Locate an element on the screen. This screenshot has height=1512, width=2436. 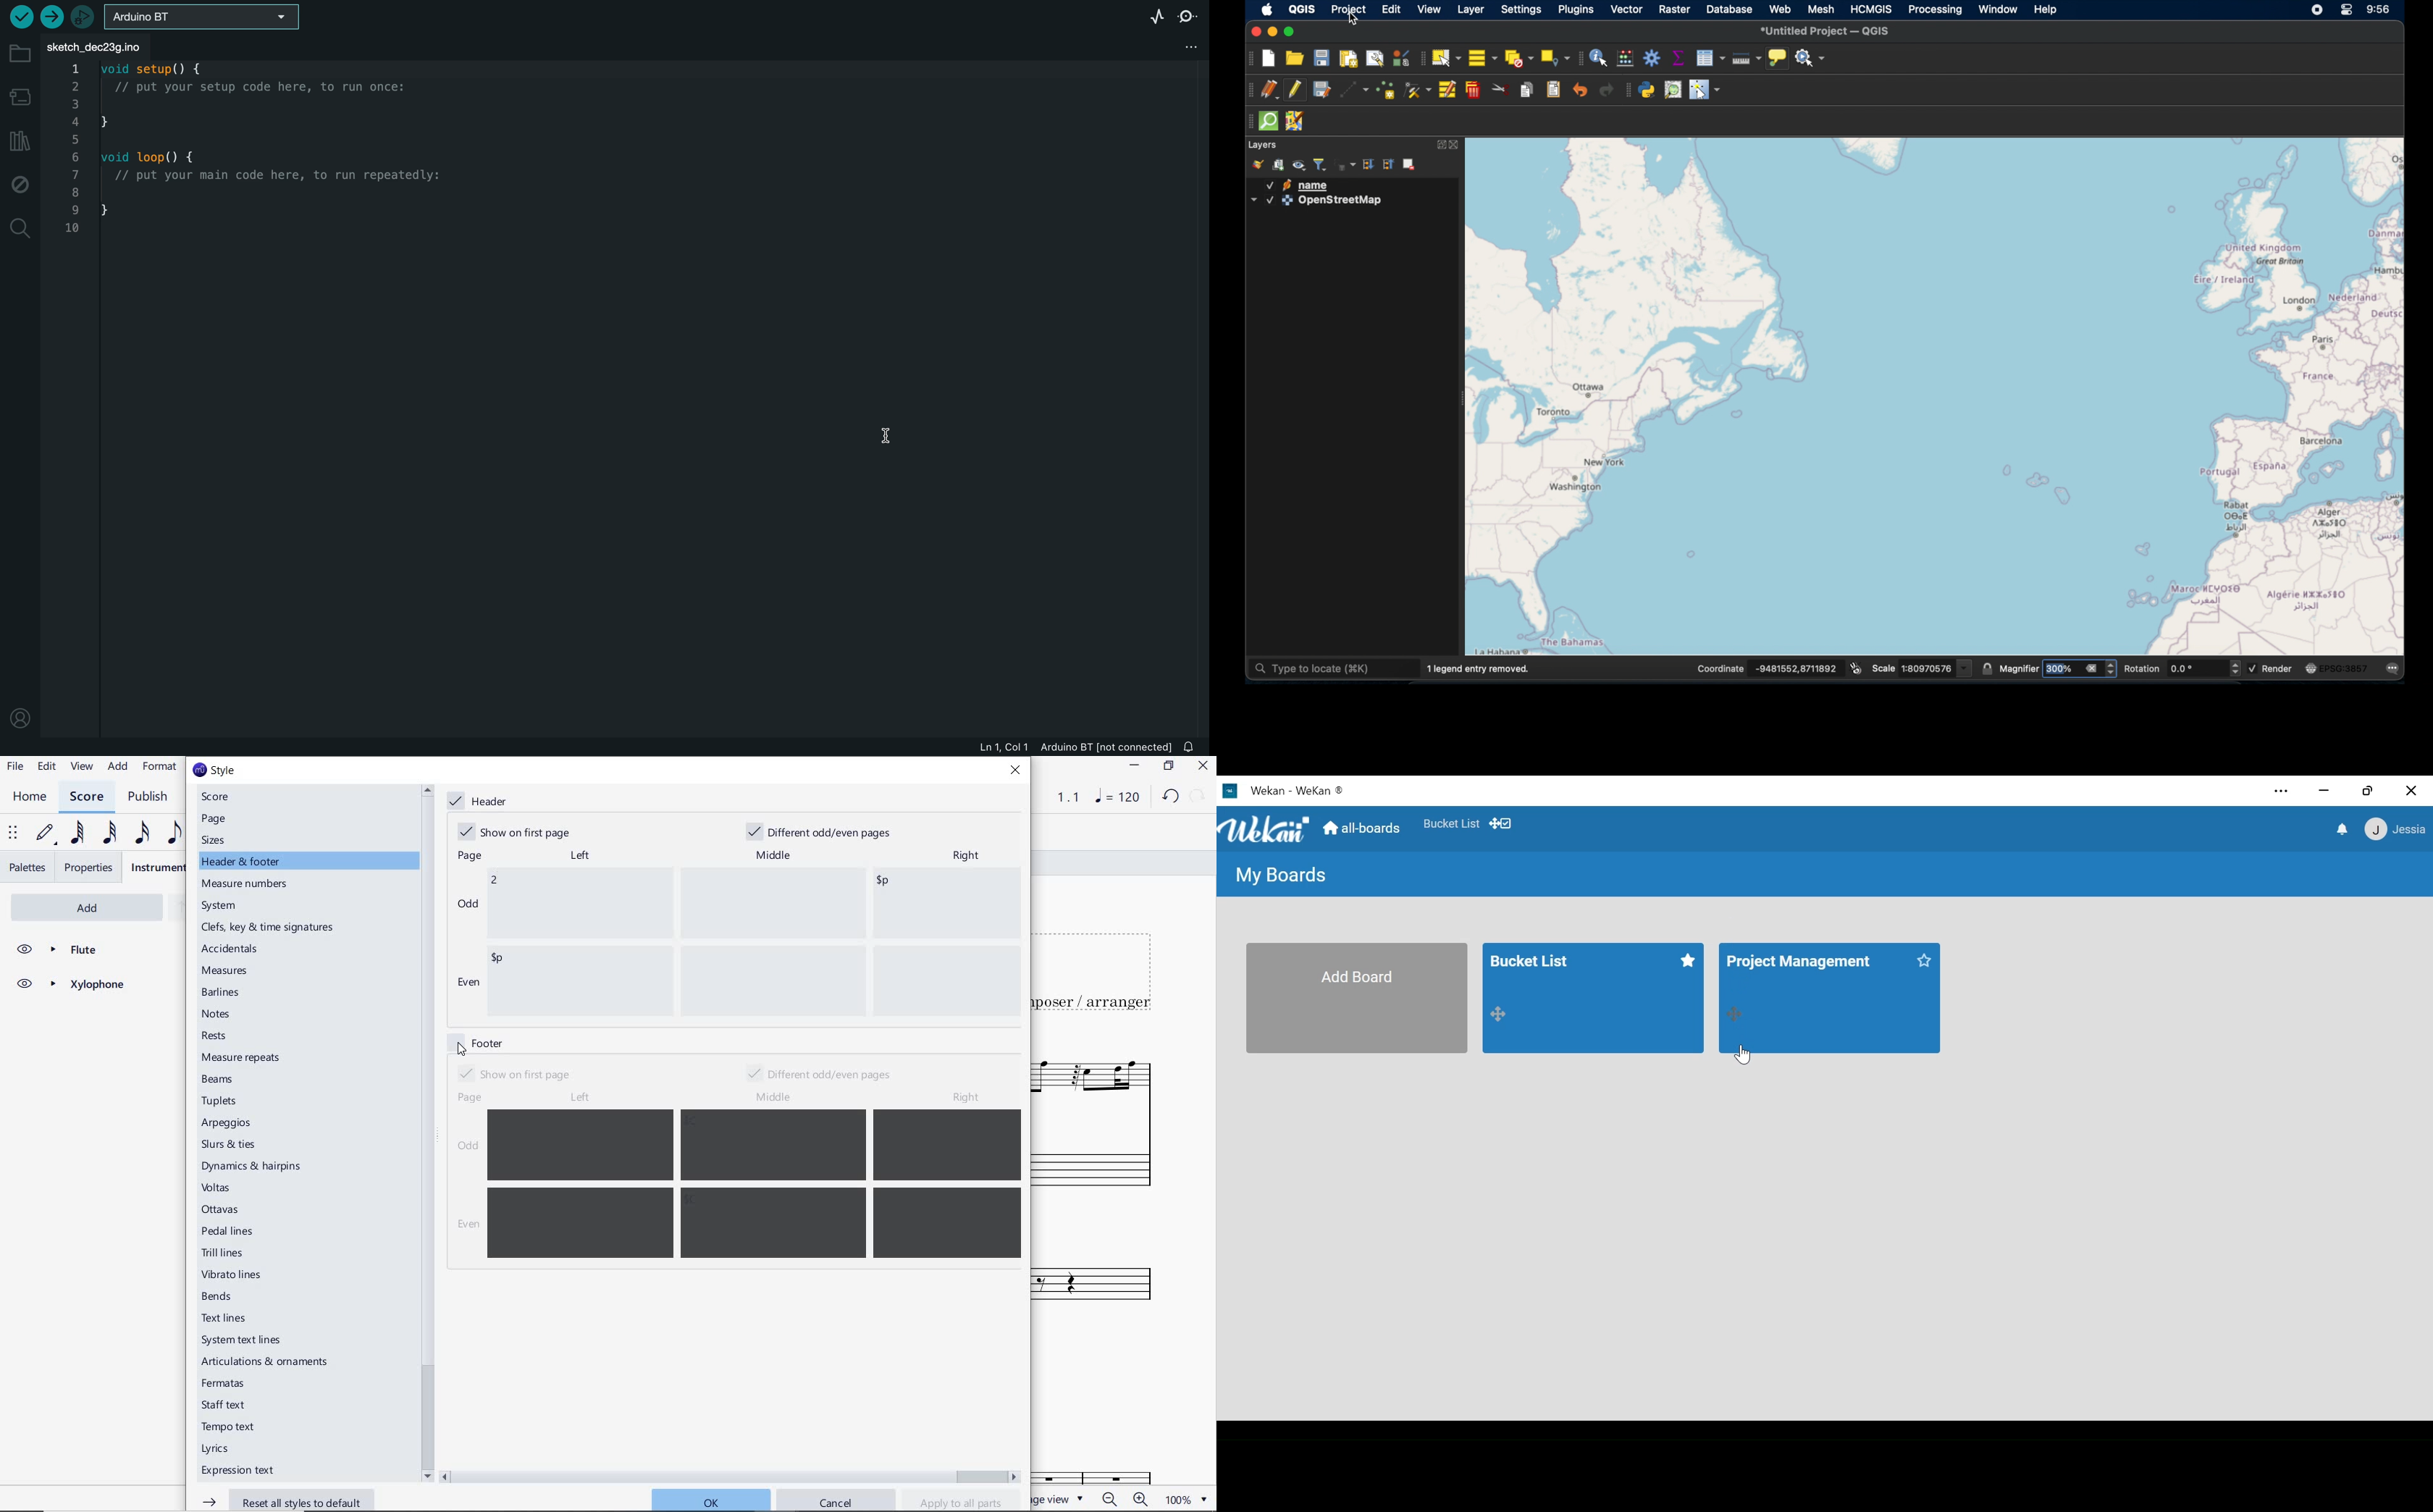
staff text is located at coordinates (224, 1405).